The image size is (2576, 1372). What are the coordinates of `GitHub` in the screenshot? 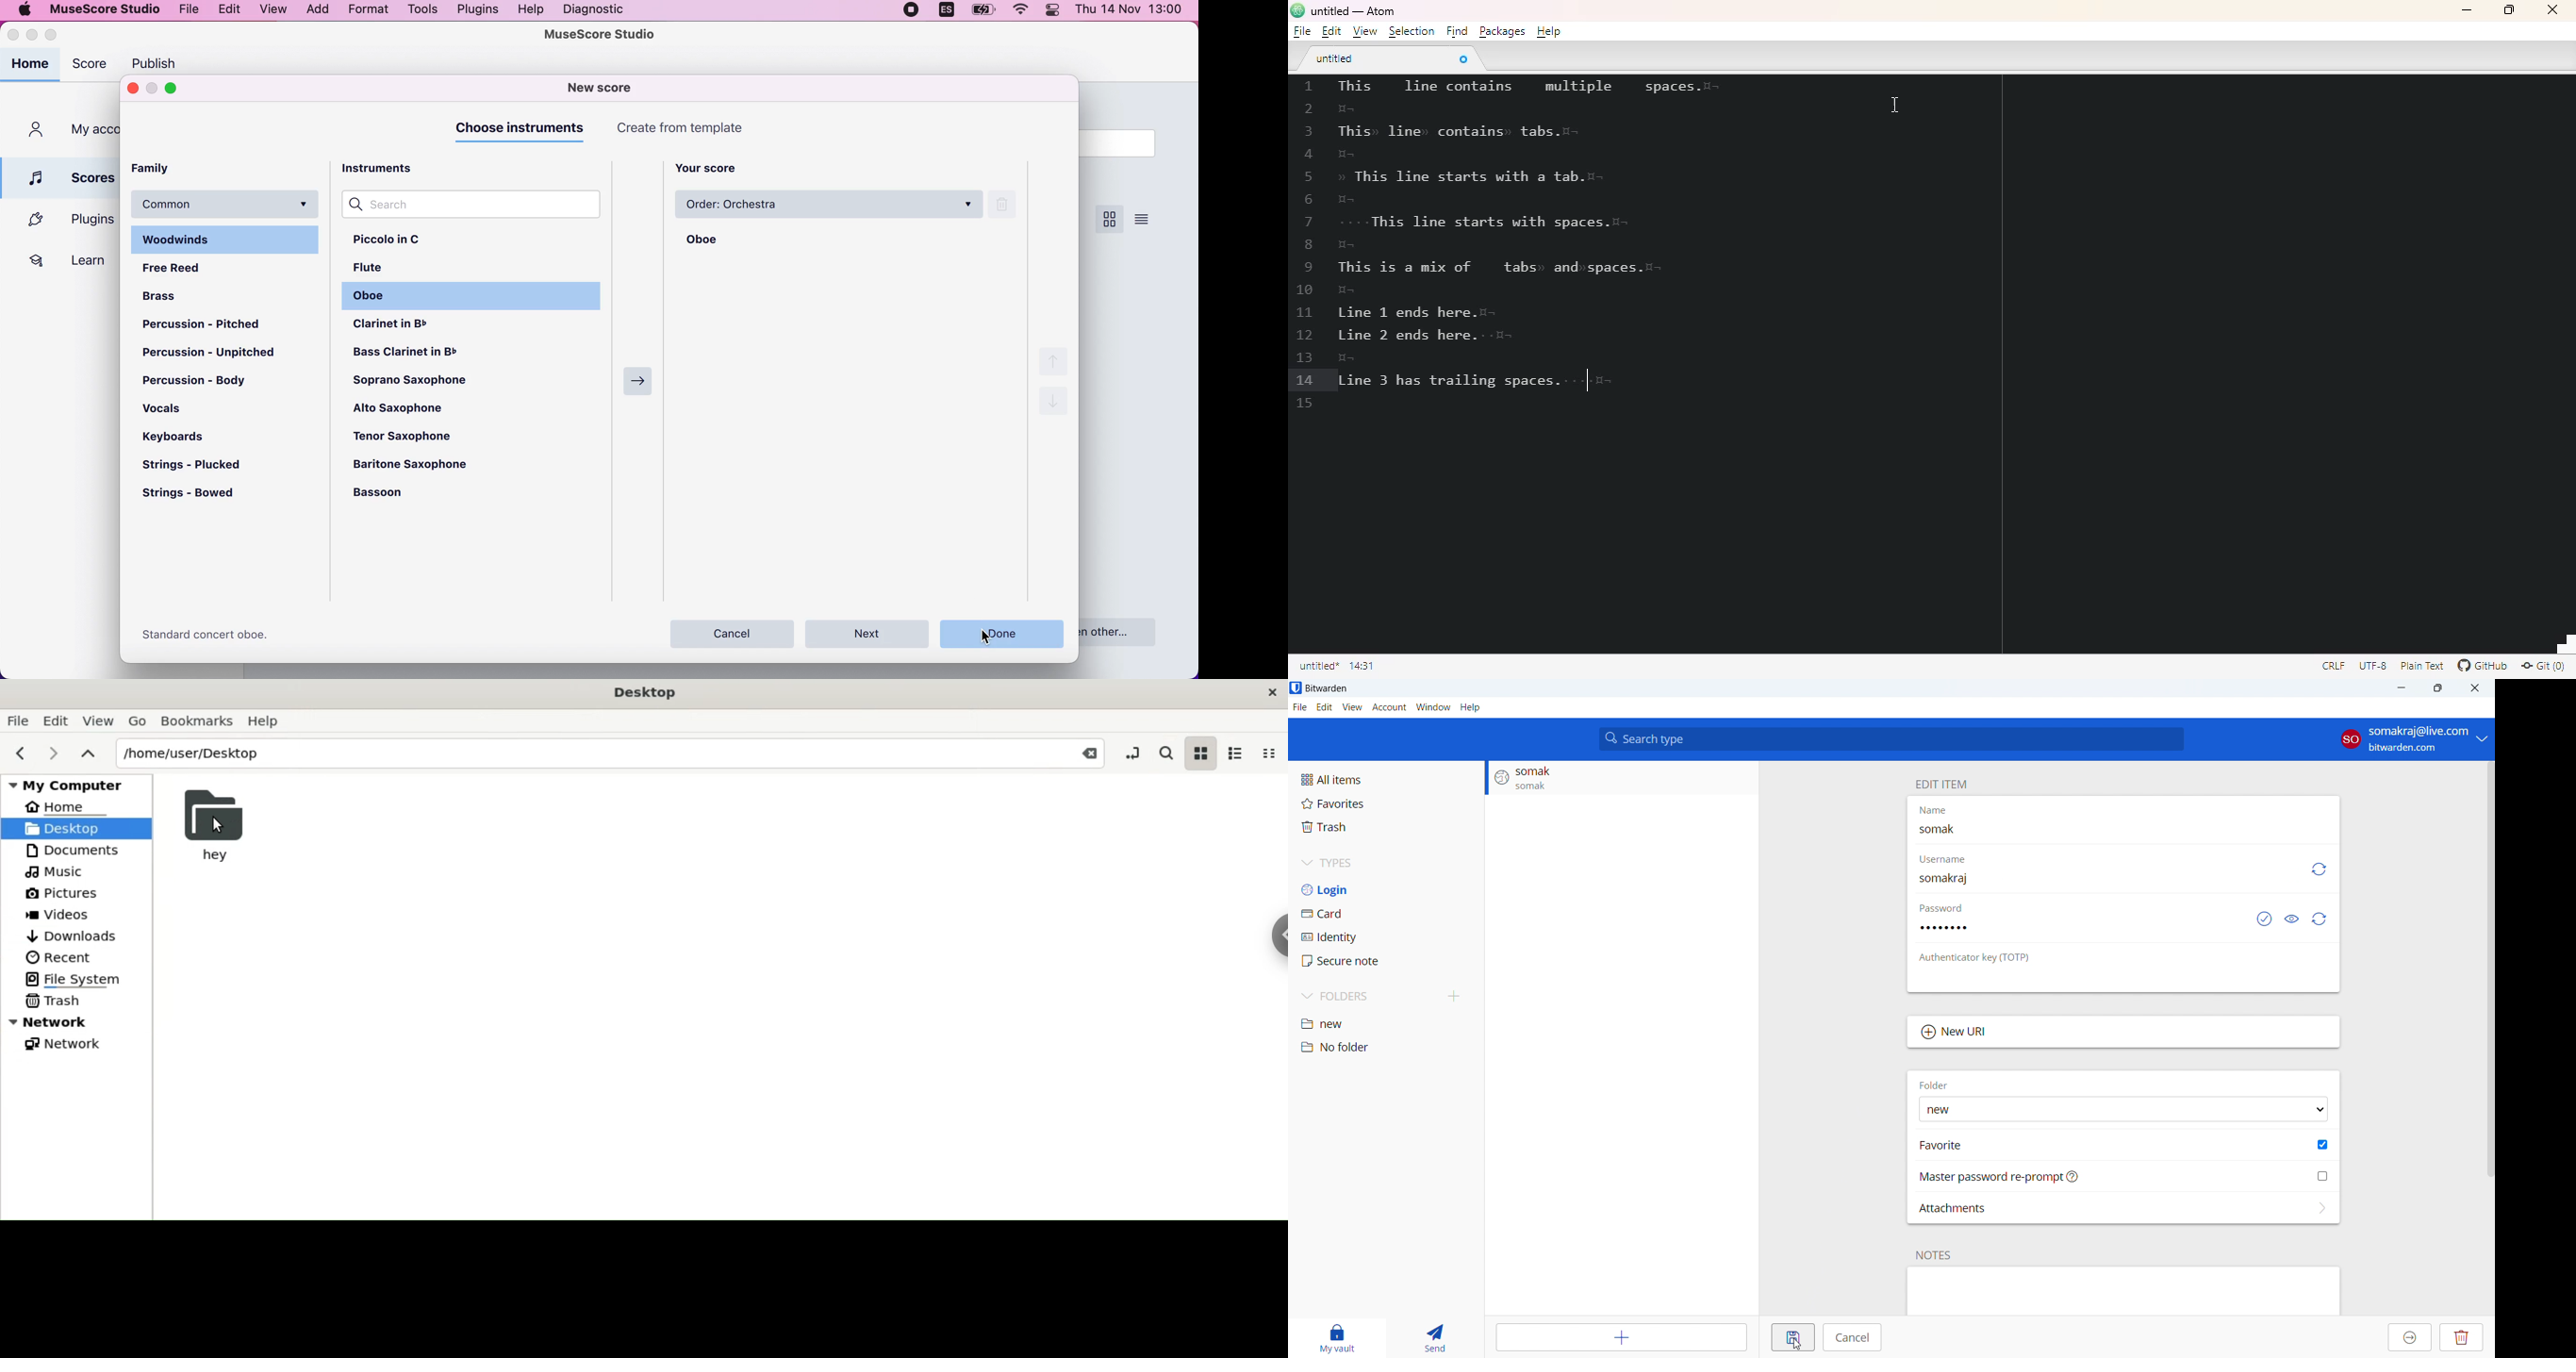 It's located at (2483, 666).